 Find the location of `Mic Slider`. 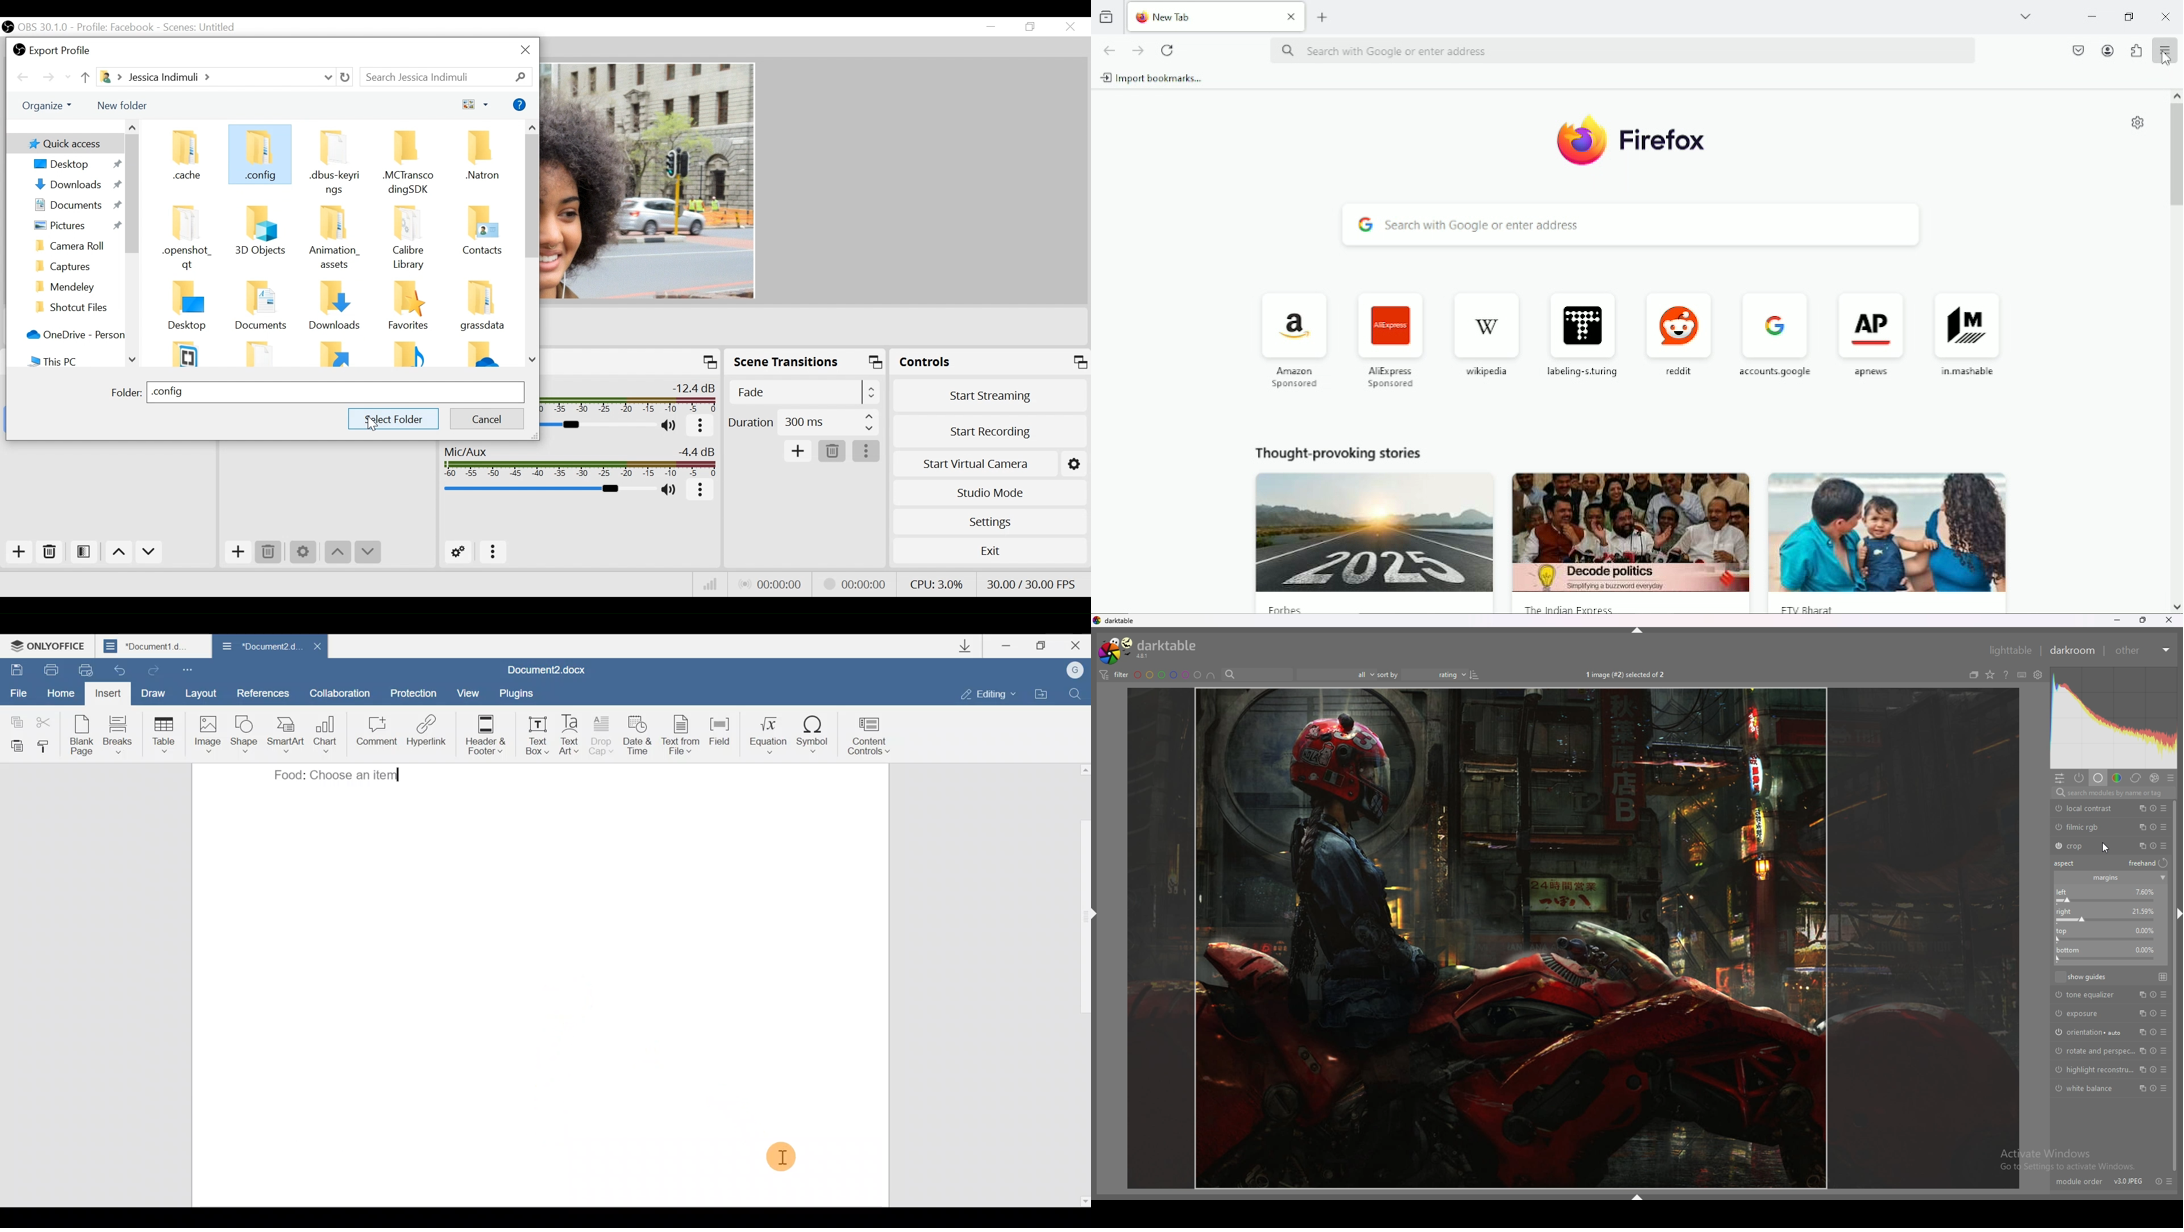

Mic Slider is located at coordinates (547, 489).